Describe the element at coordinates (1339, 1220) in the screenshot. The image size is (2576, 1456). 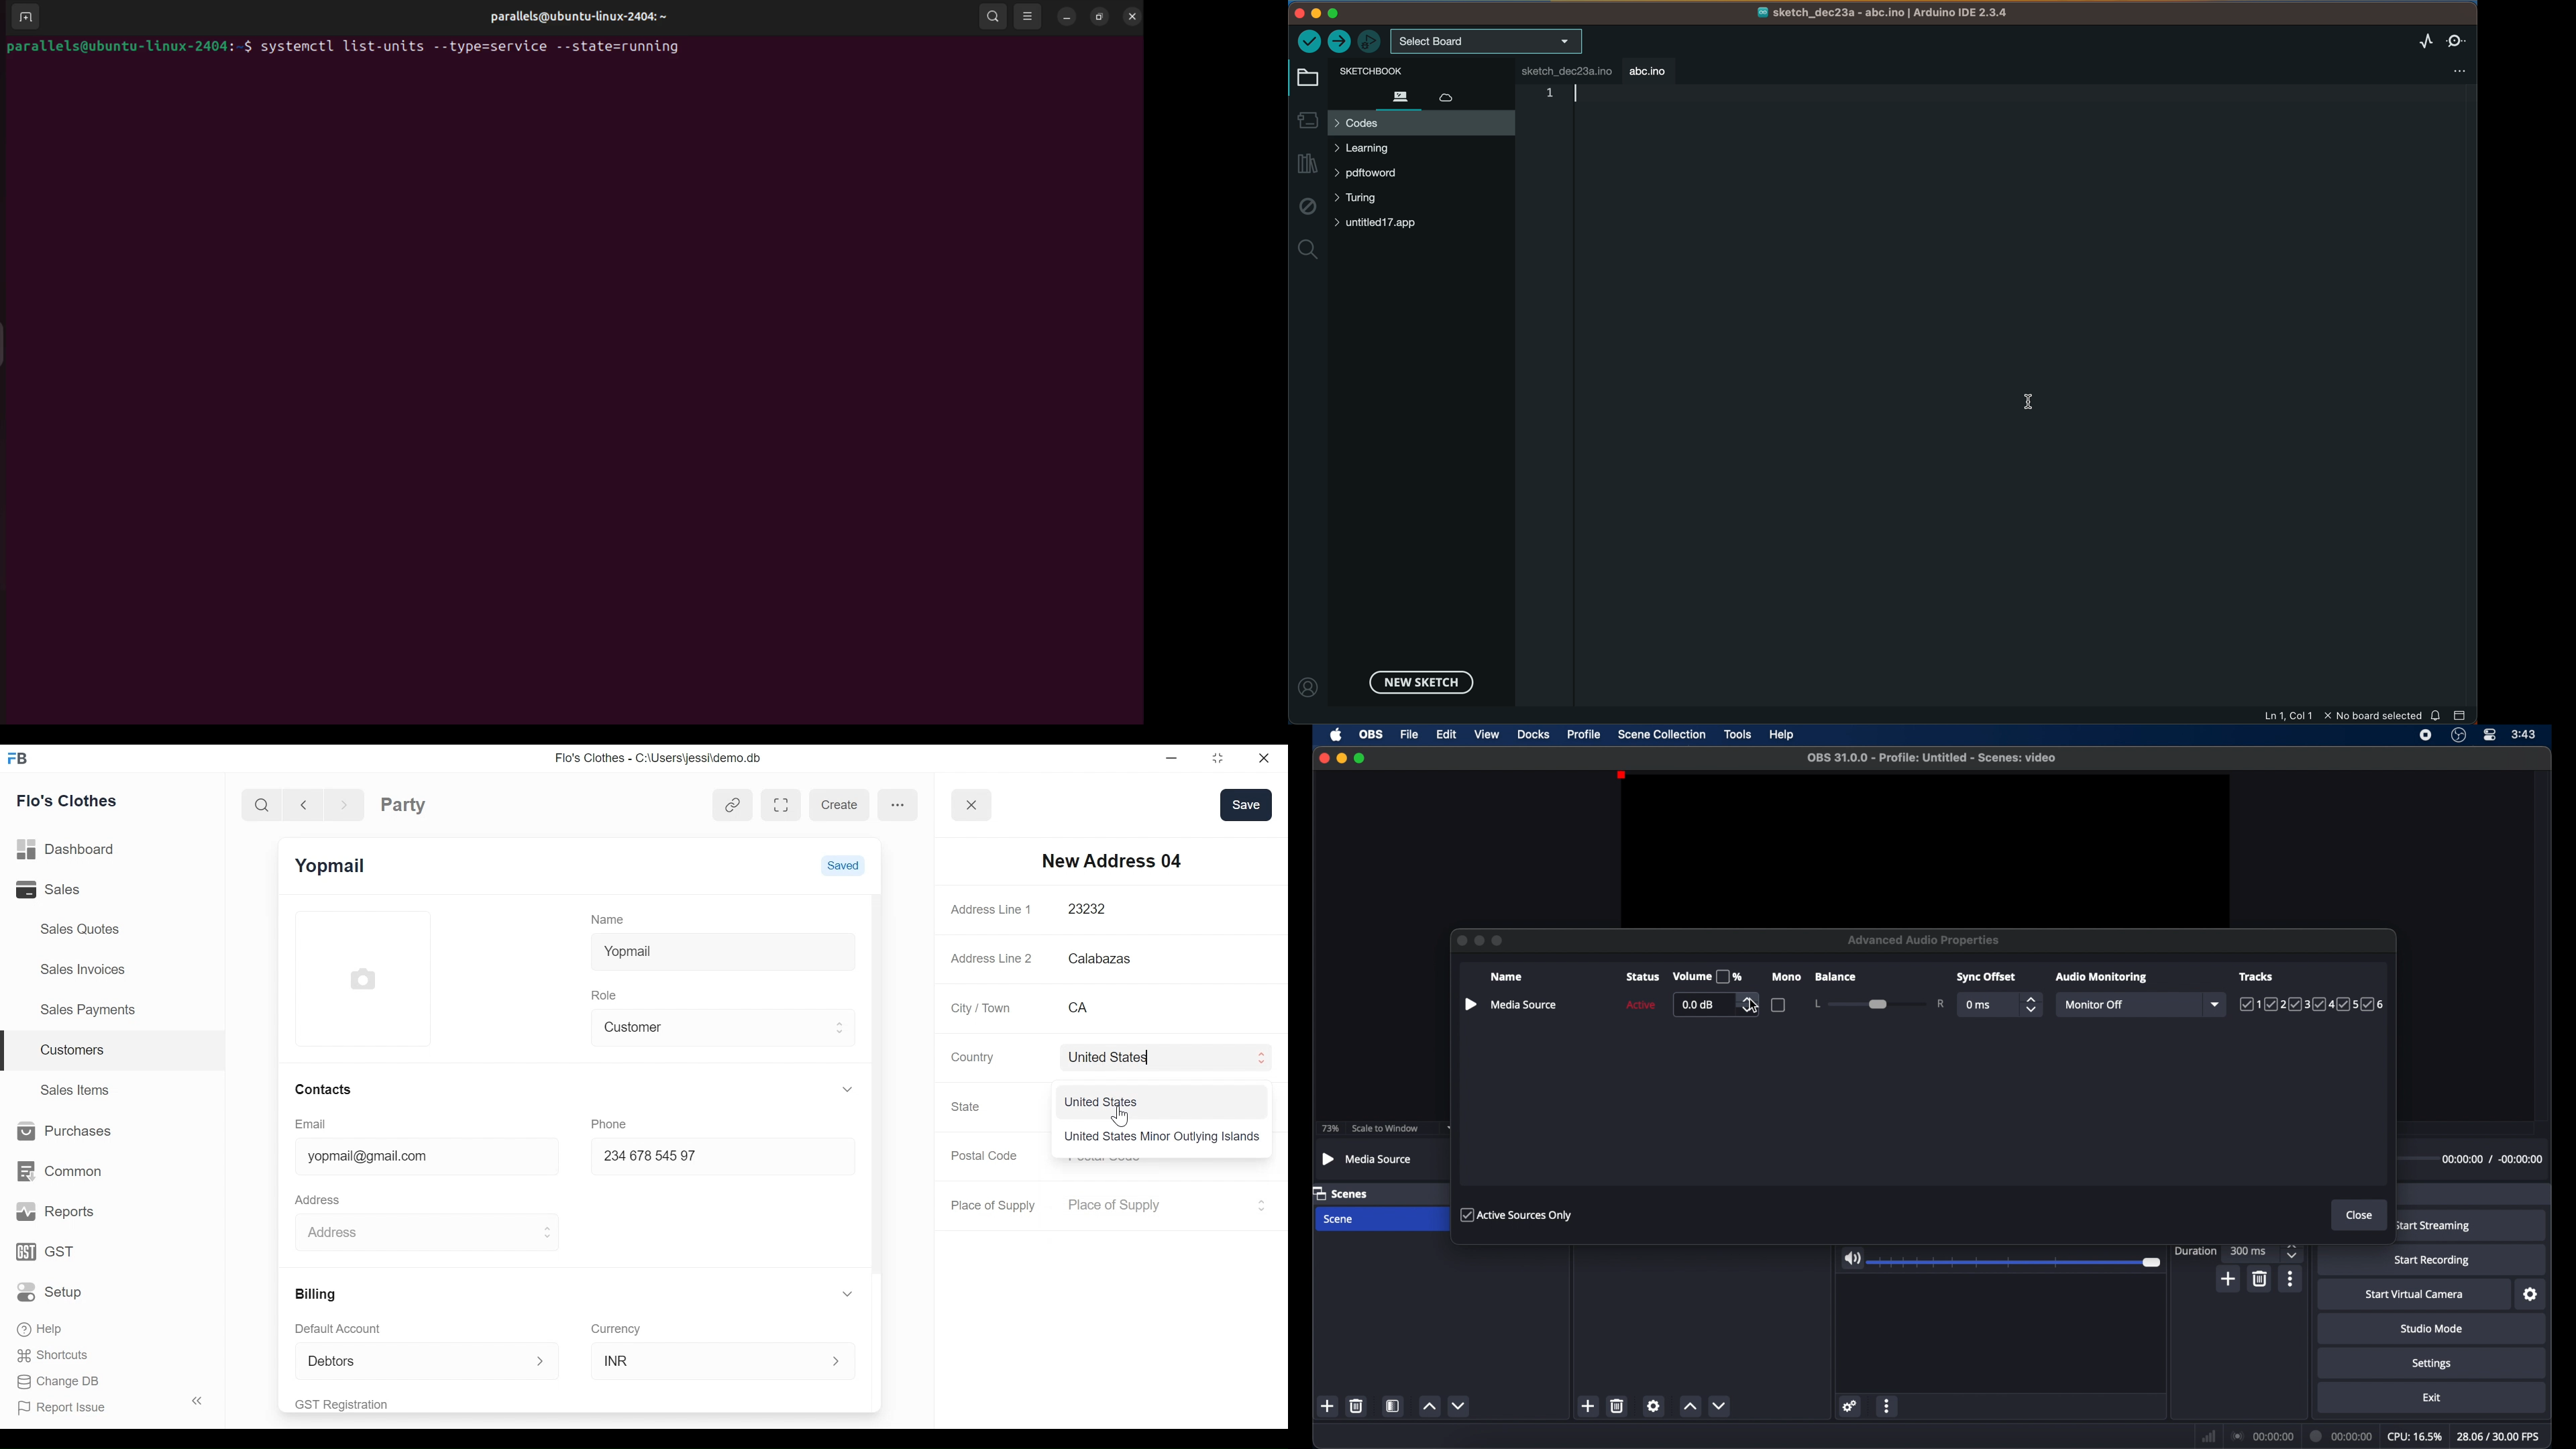
I see `scene` at that location.